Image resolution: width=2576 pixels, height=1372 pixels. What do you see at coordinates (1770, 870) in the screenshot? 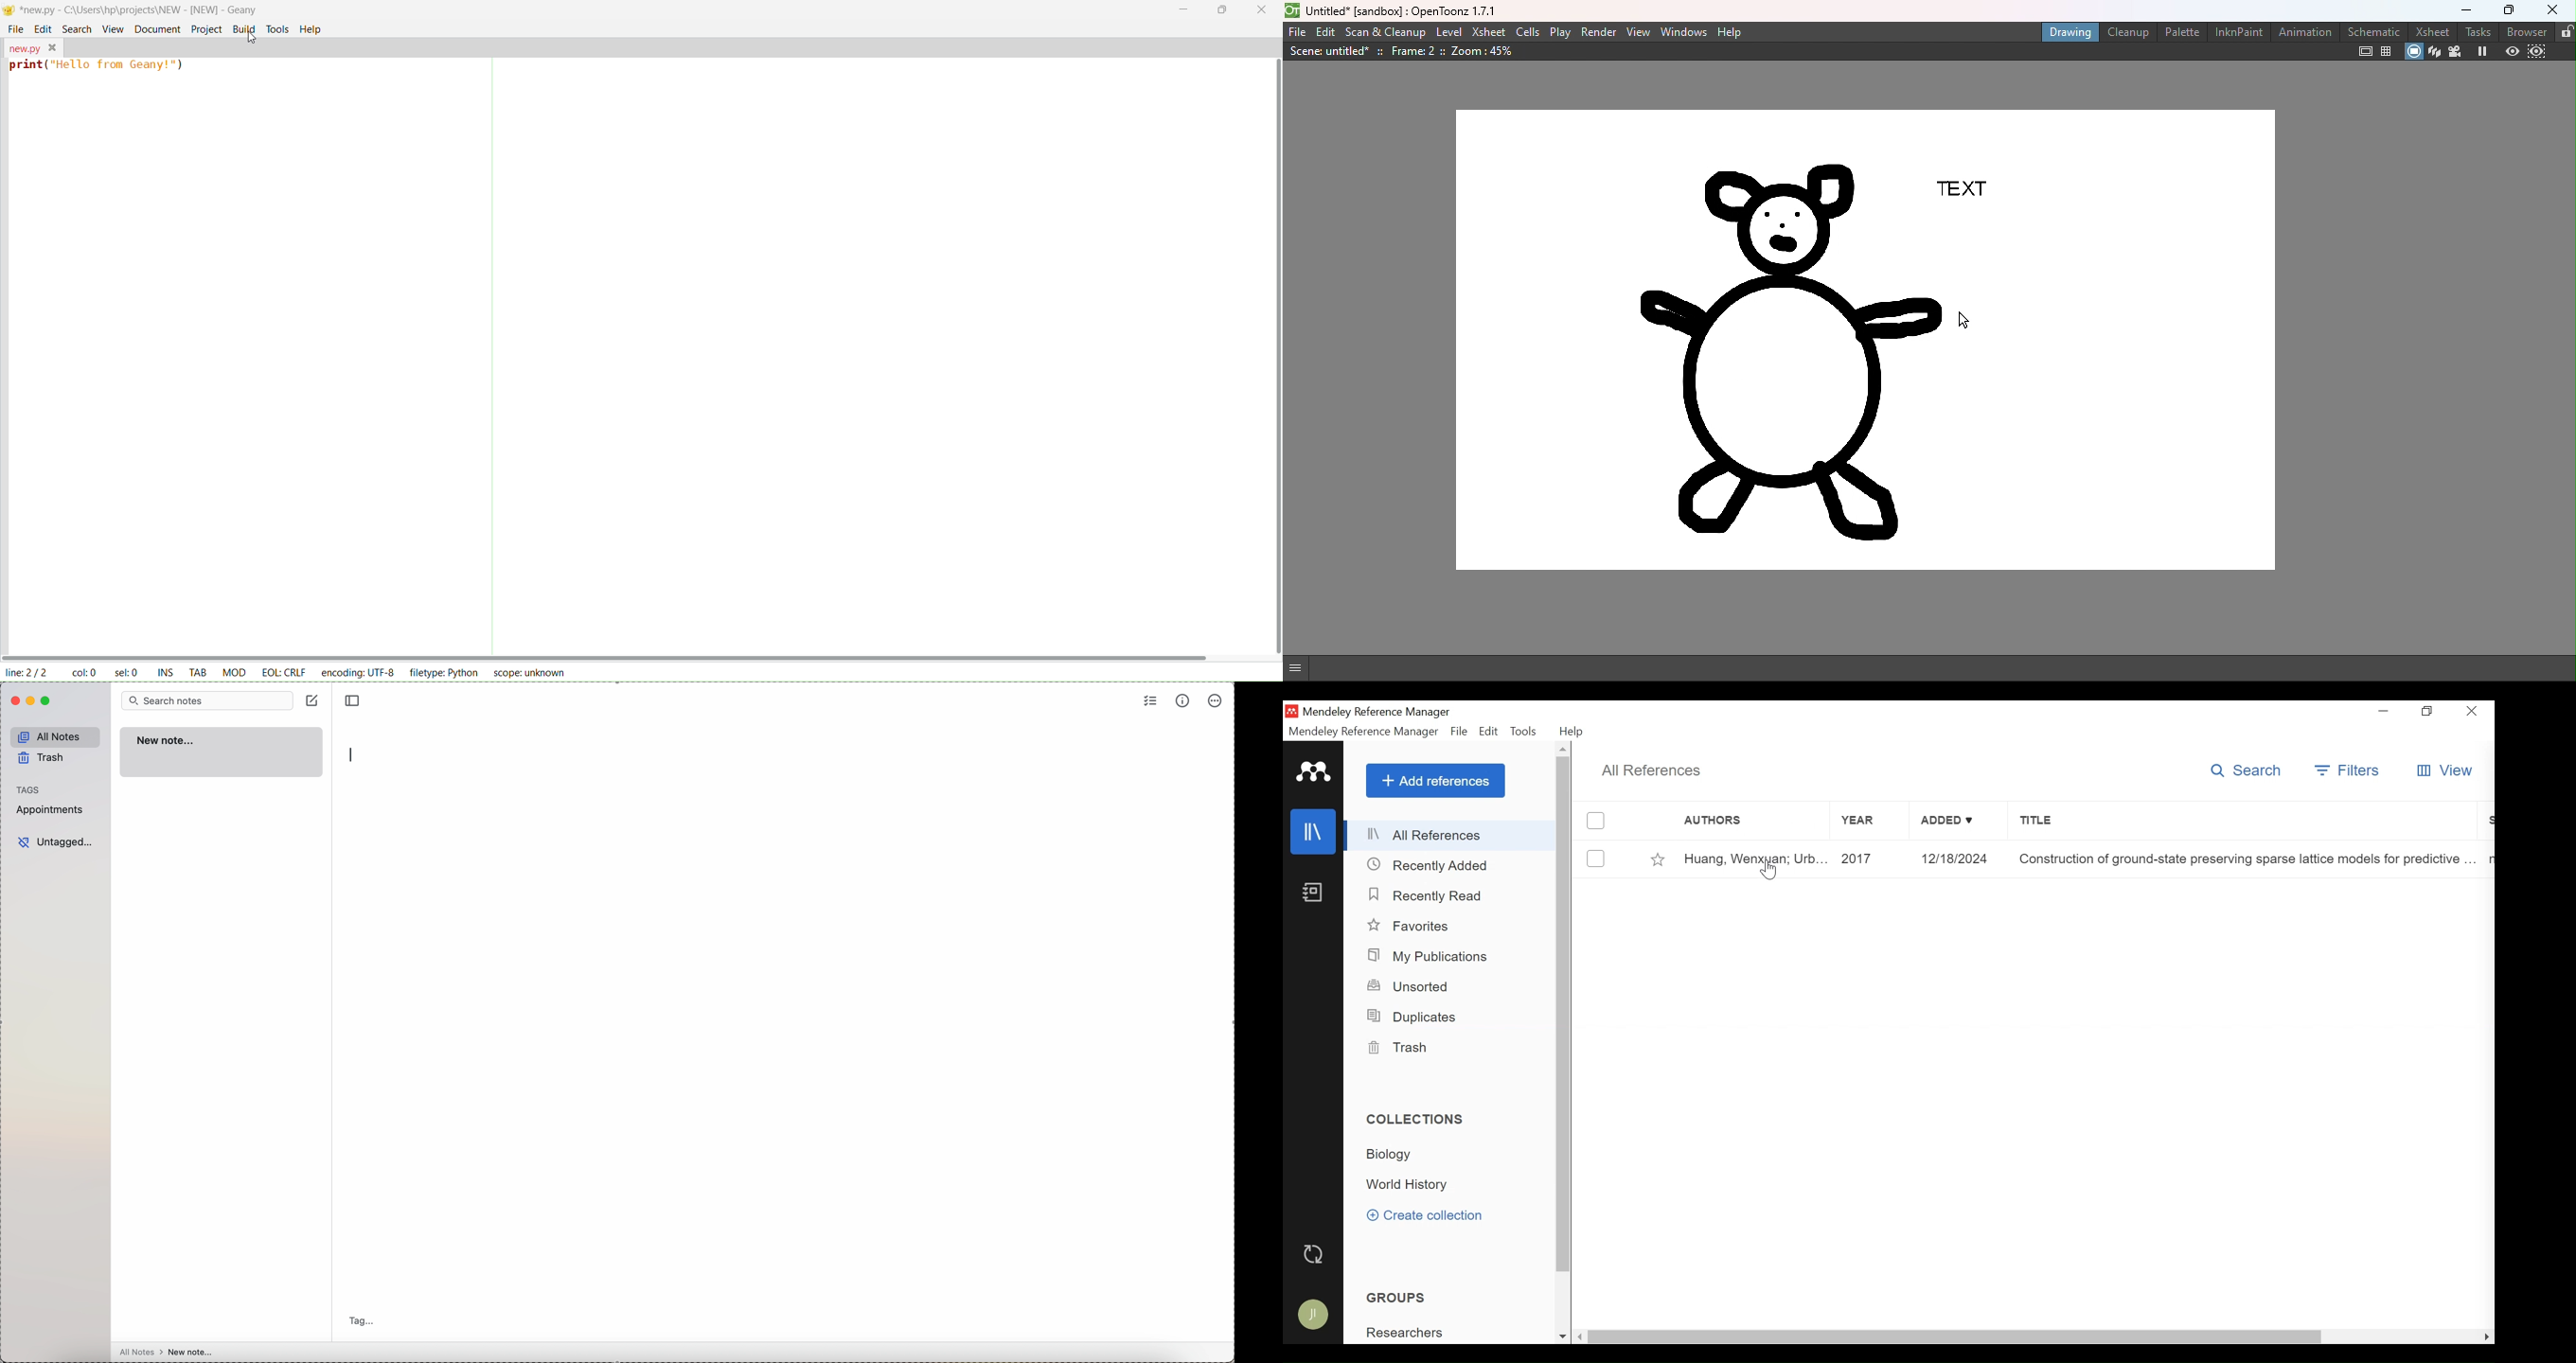
I see `Cursor` at bounding box center [1770, 870].